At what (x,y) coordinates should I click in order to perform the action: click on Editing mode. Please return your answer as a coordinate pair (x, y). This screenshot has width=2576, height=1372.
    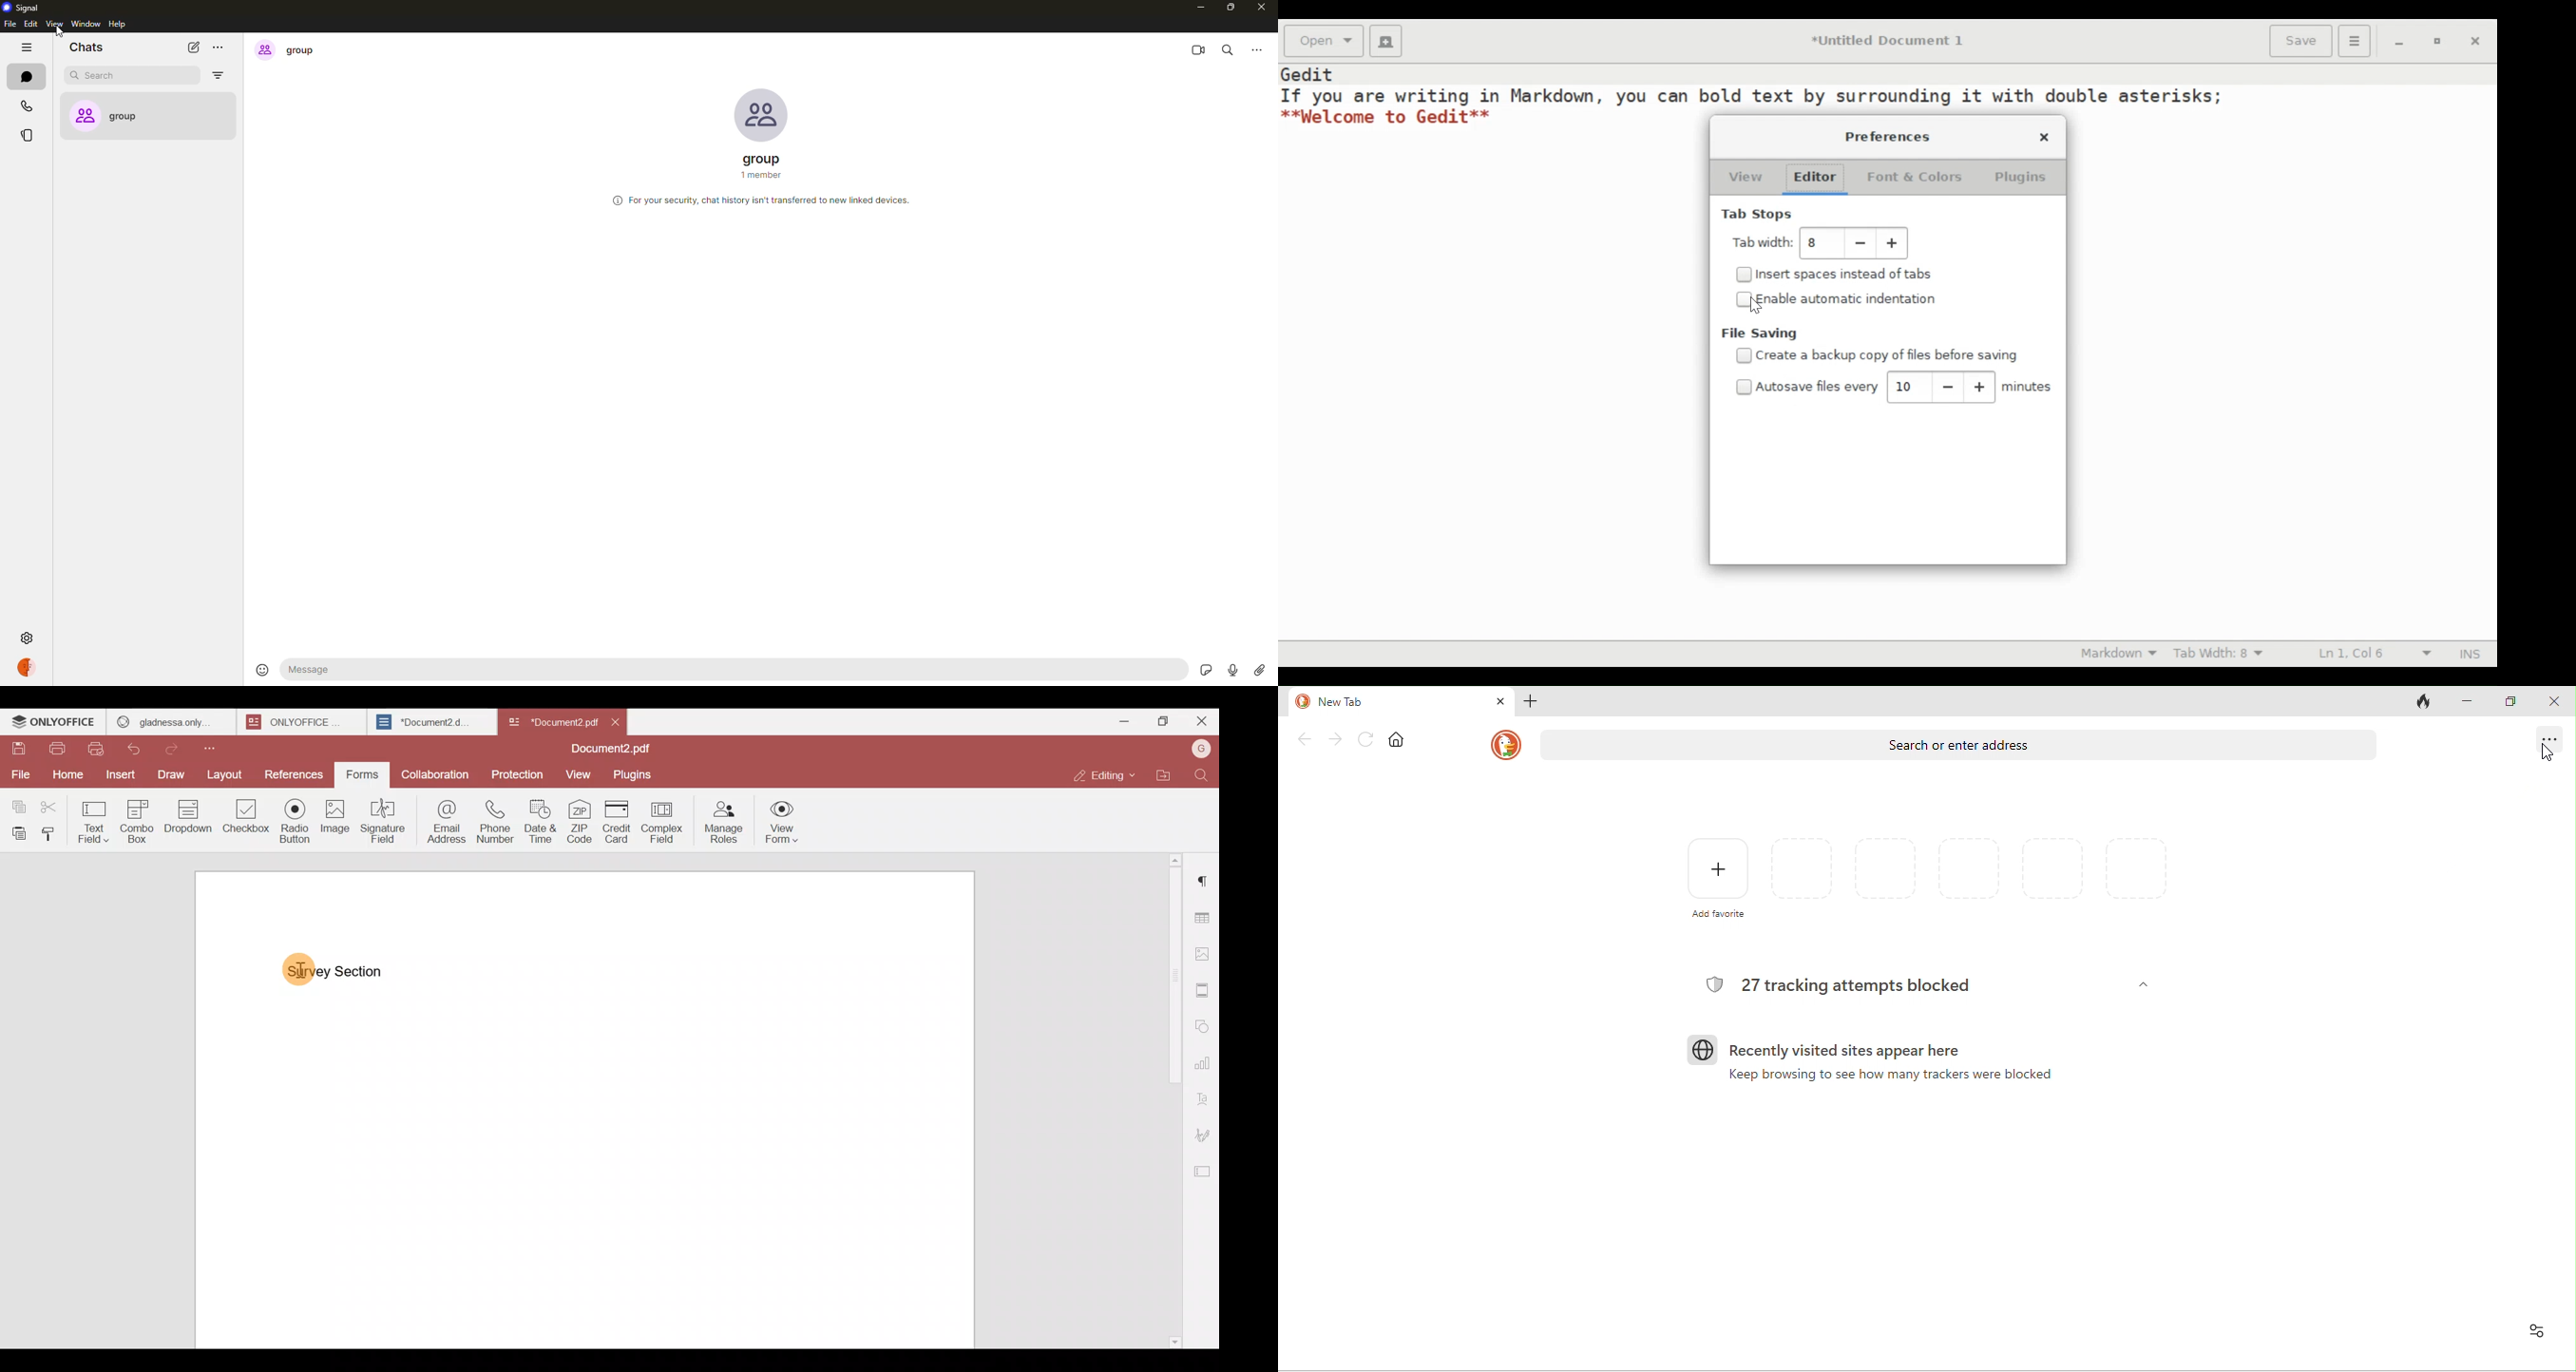
    Looking at the image, I should click on (1107, 772).